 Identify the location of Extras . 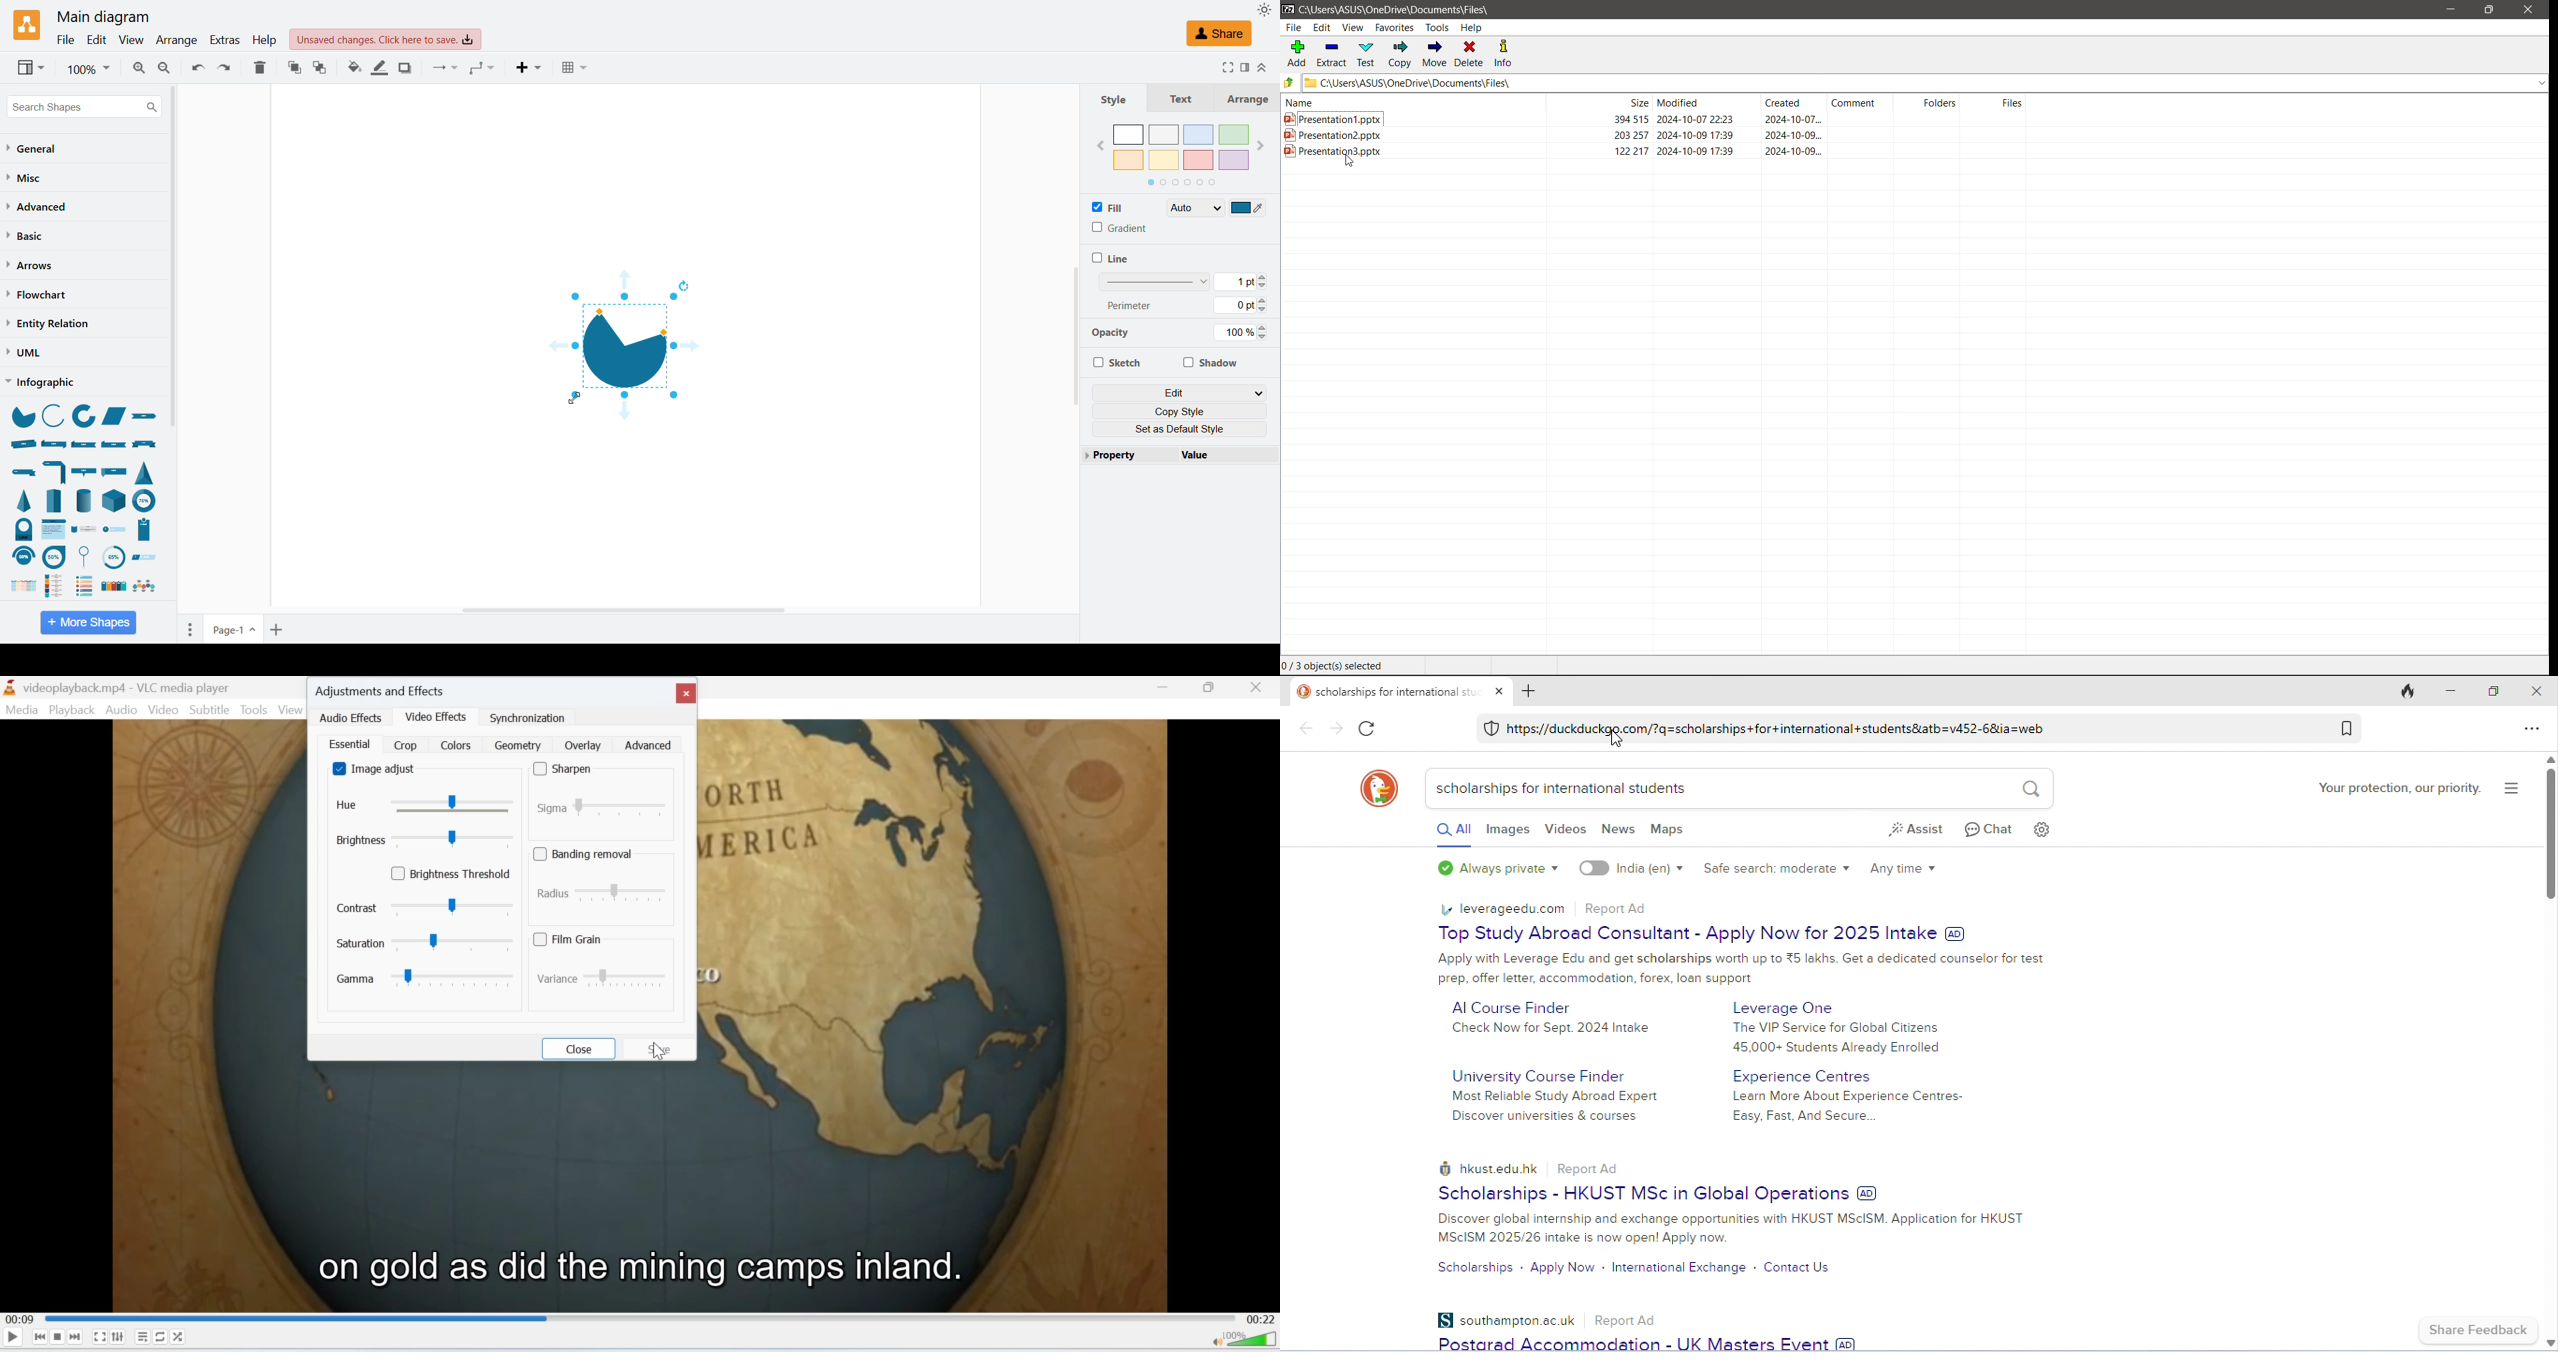
(226, 40).